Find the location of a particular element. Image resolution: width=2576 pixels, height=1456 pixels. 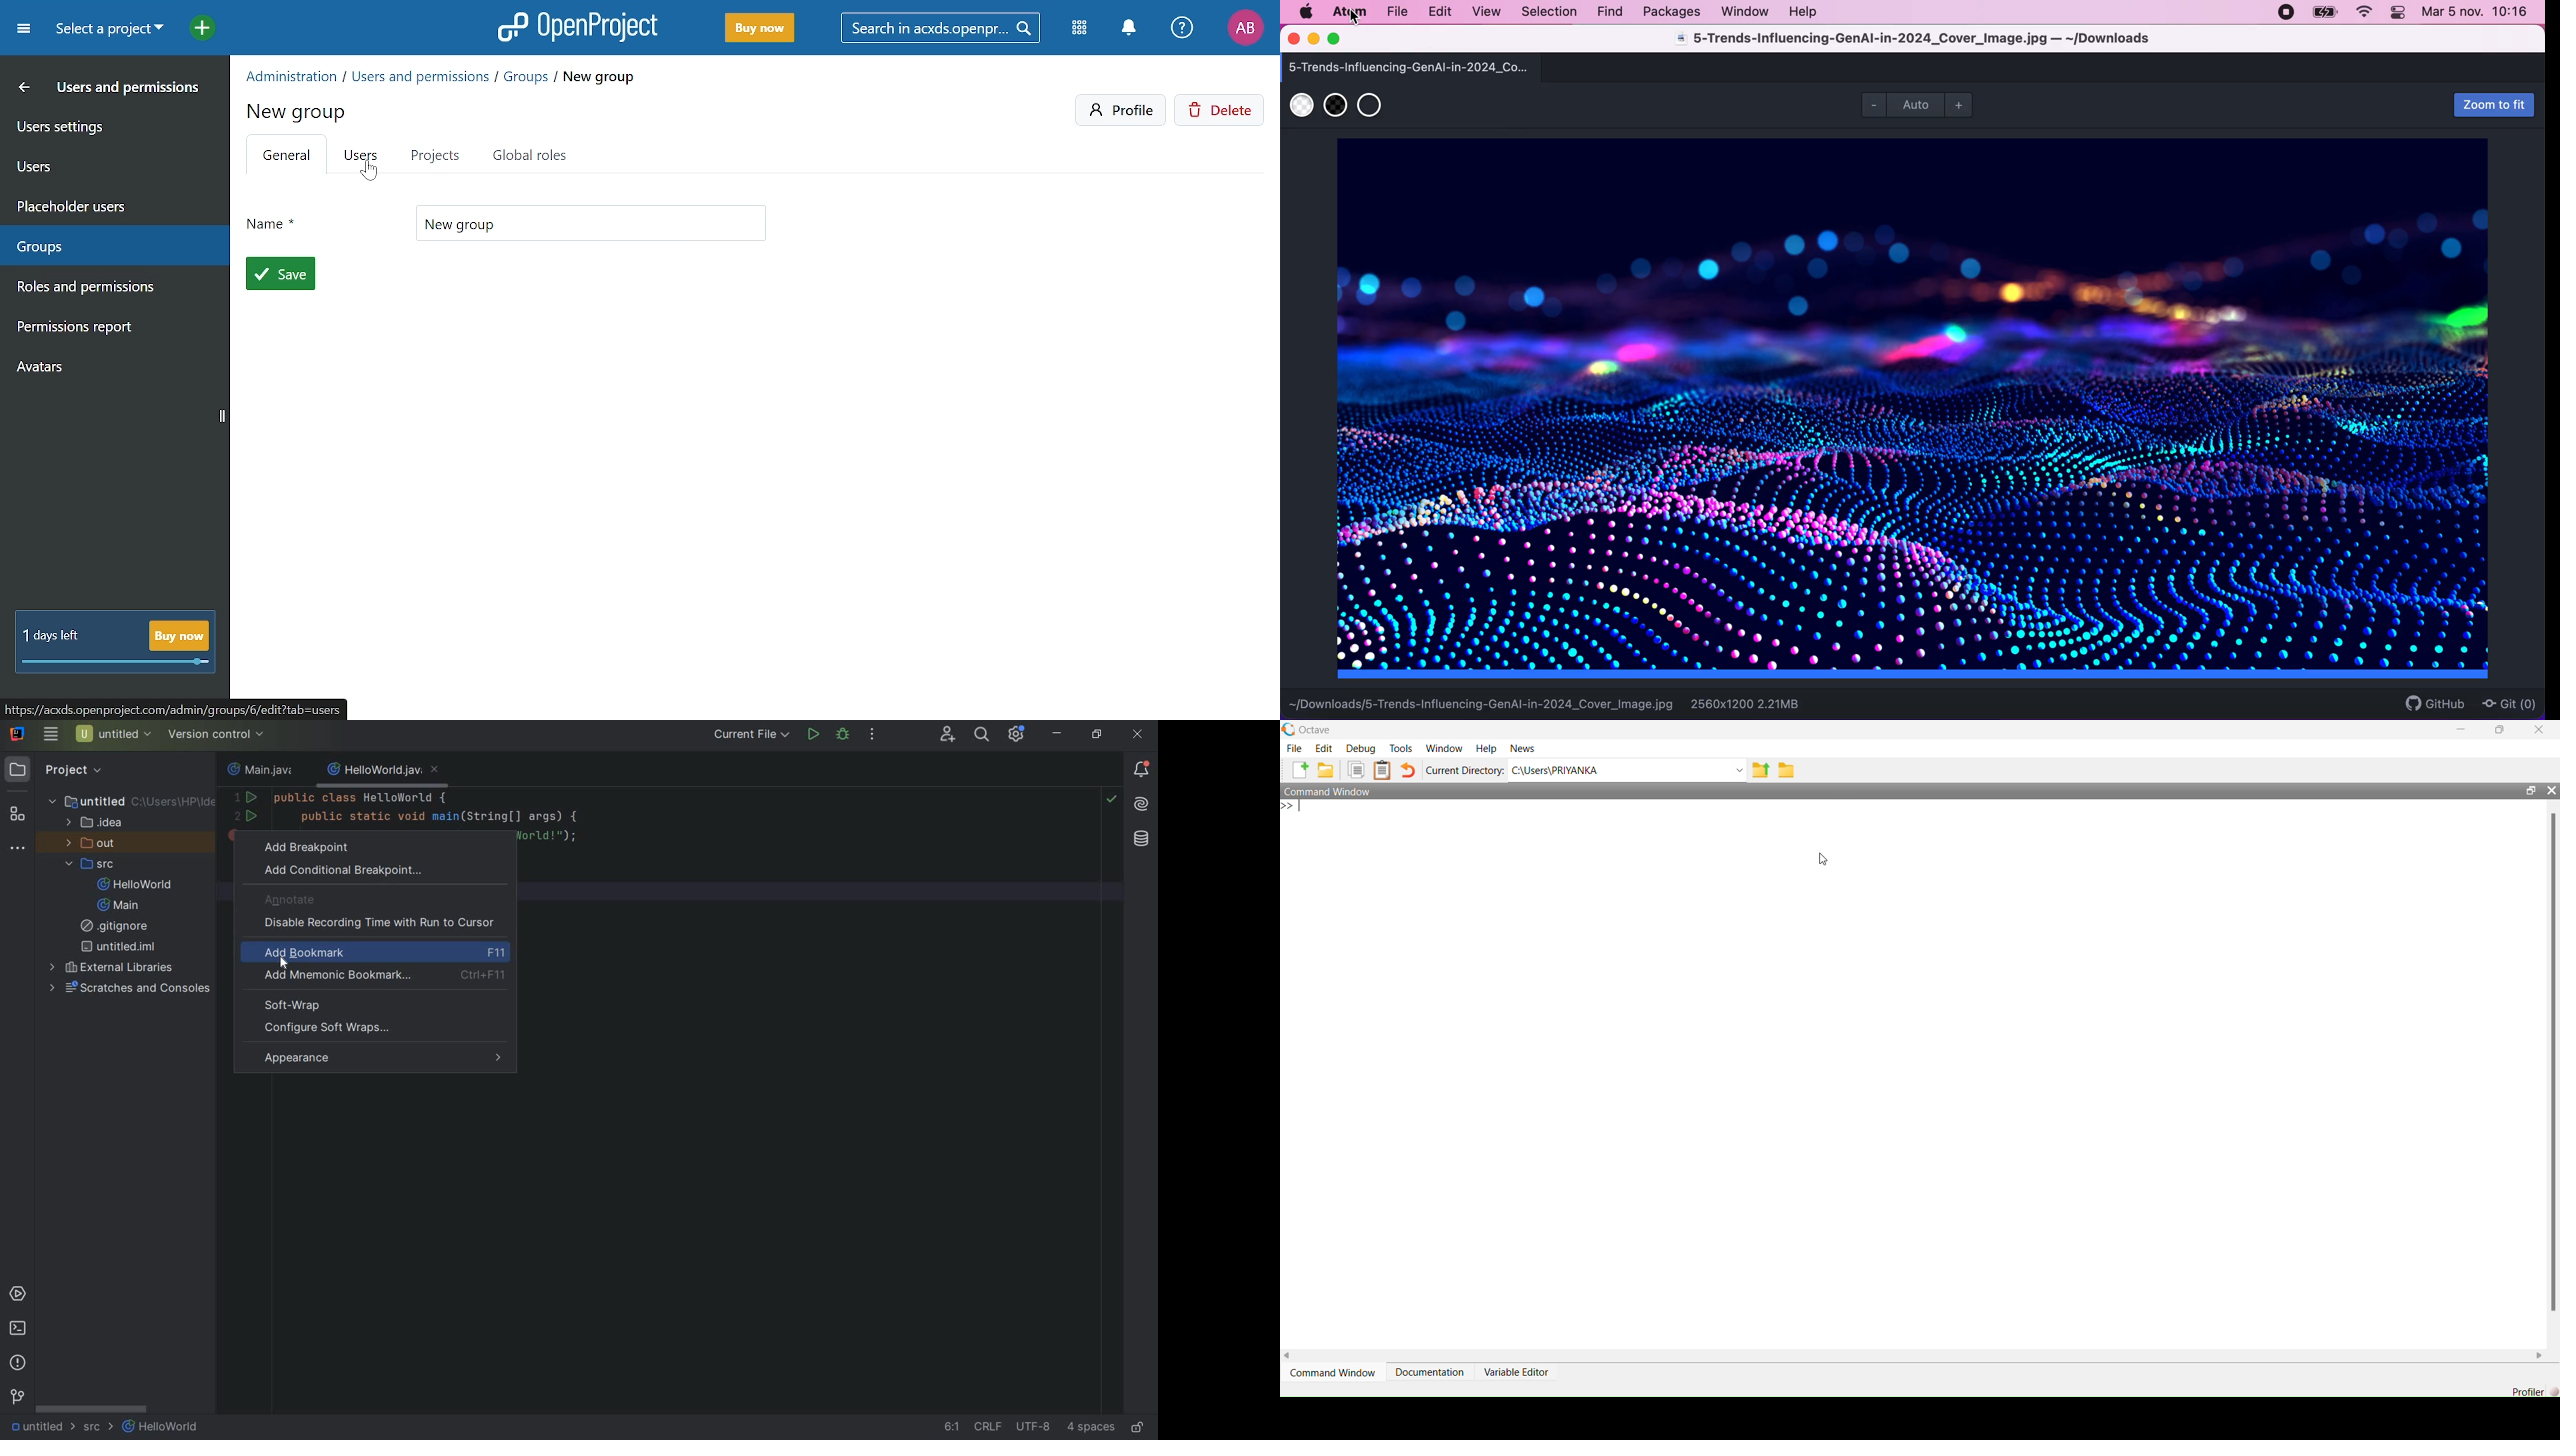

minimize is located at coordinates (1313, 40).